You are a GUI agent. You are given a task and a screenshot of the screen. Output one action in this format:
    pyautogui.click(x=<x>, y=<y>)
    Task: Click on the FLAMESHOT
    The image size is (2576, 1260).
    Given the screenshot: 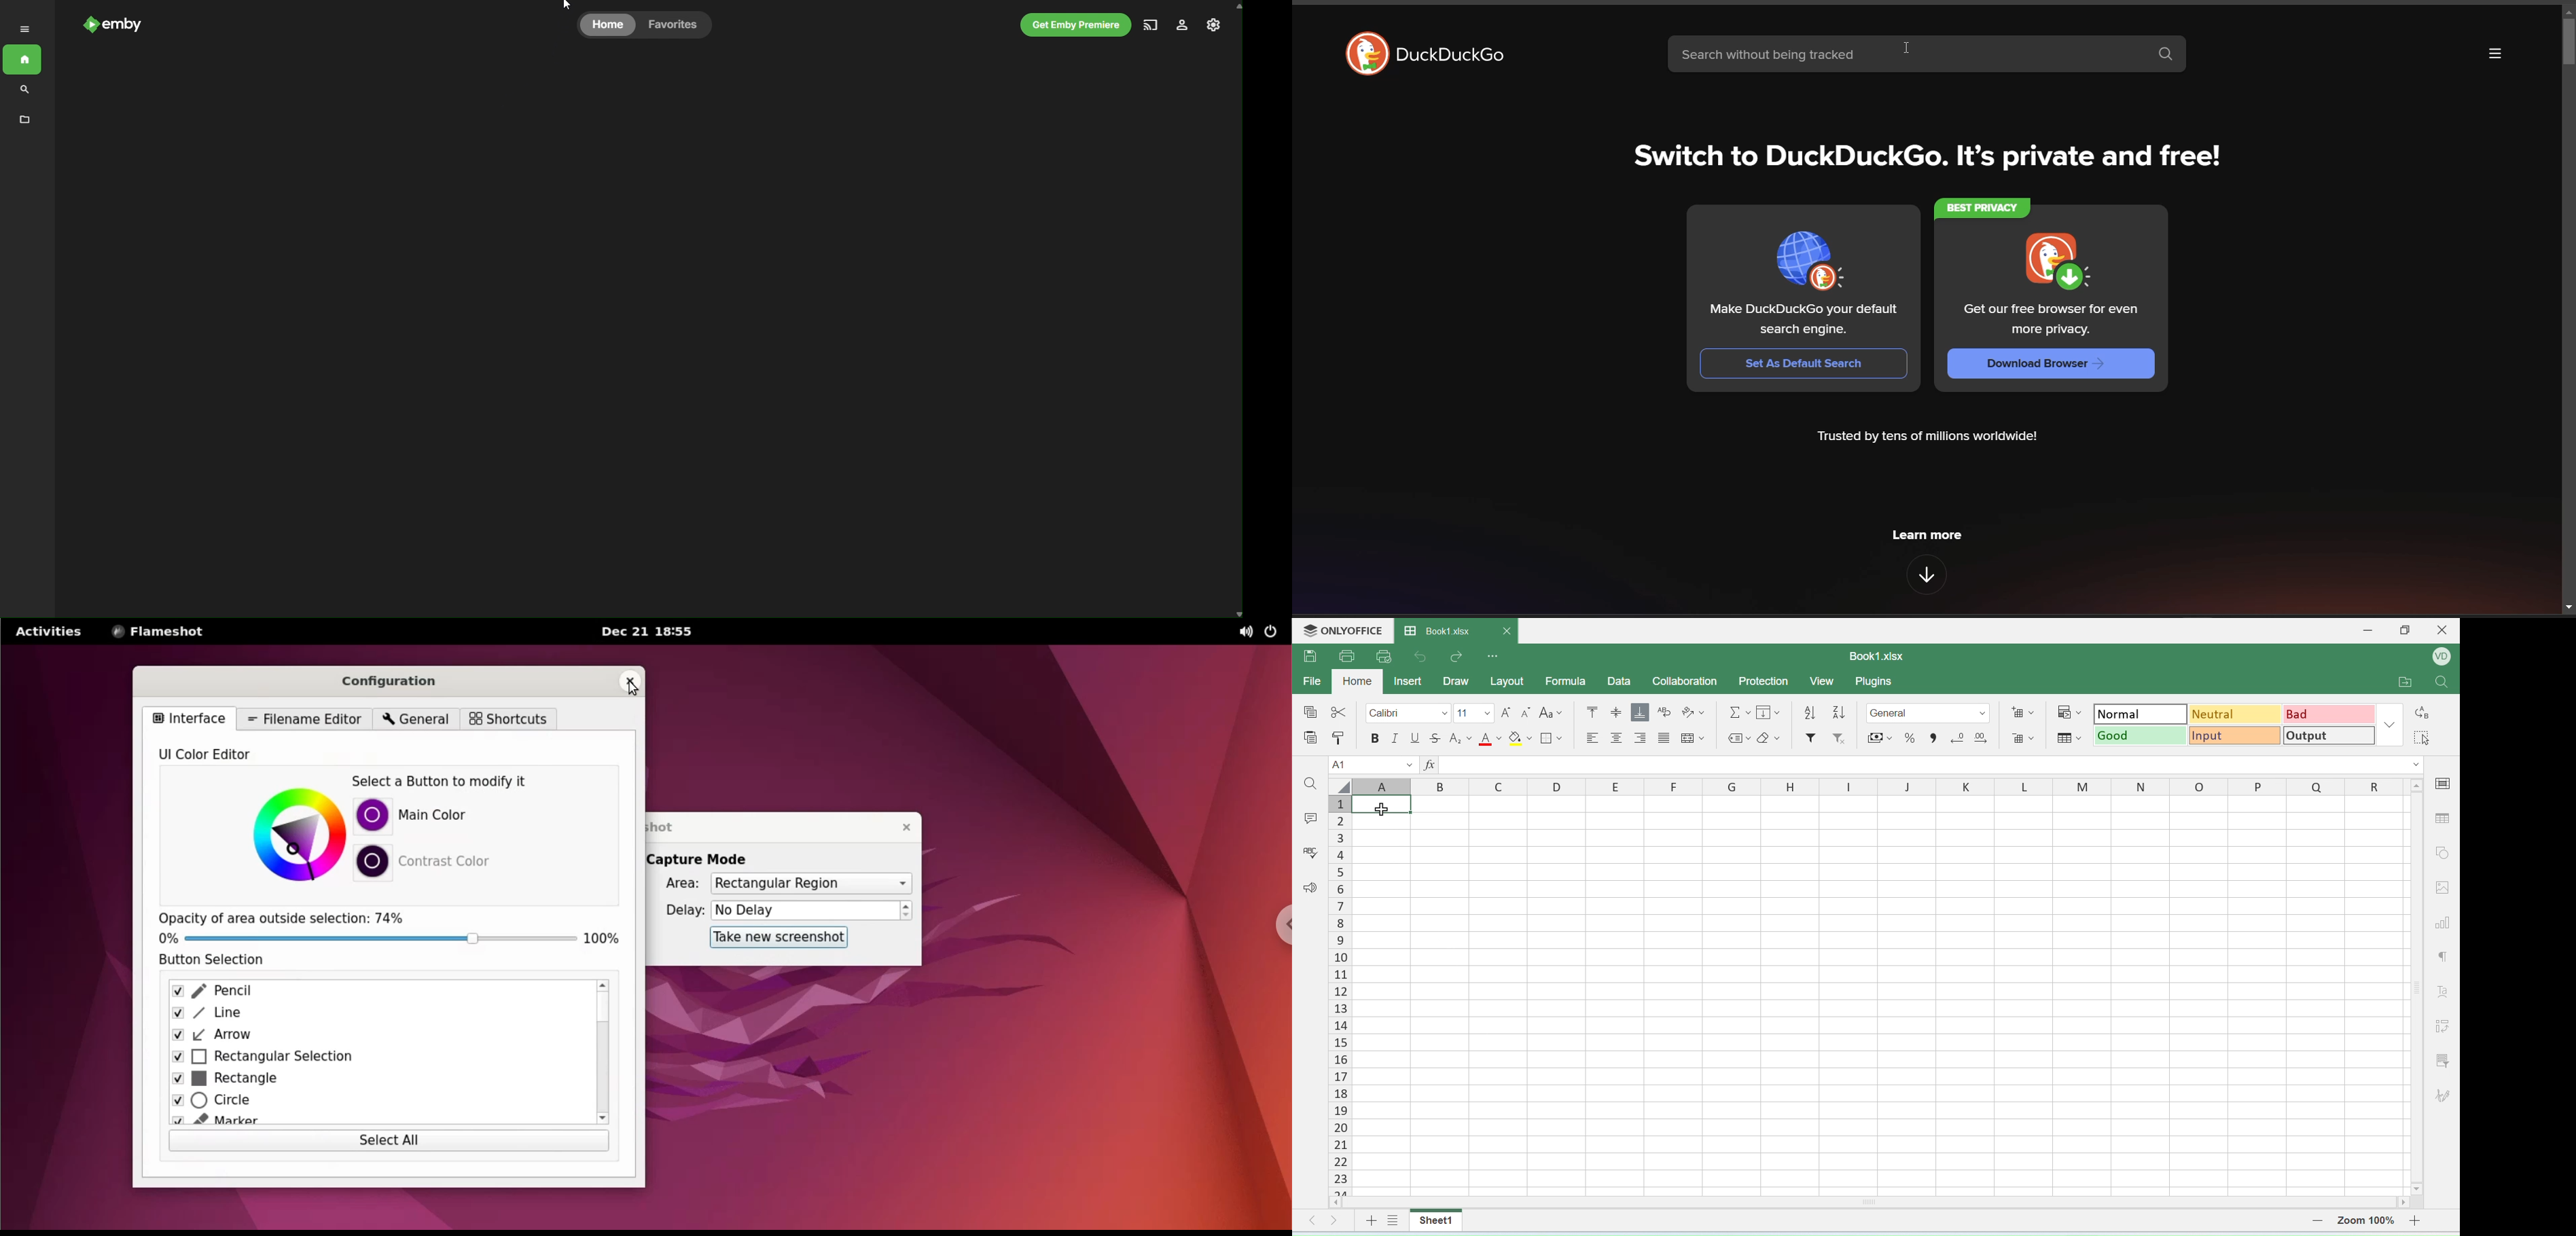 What is the action you would take?
    pyautogui.click(x=168, y=633)
    